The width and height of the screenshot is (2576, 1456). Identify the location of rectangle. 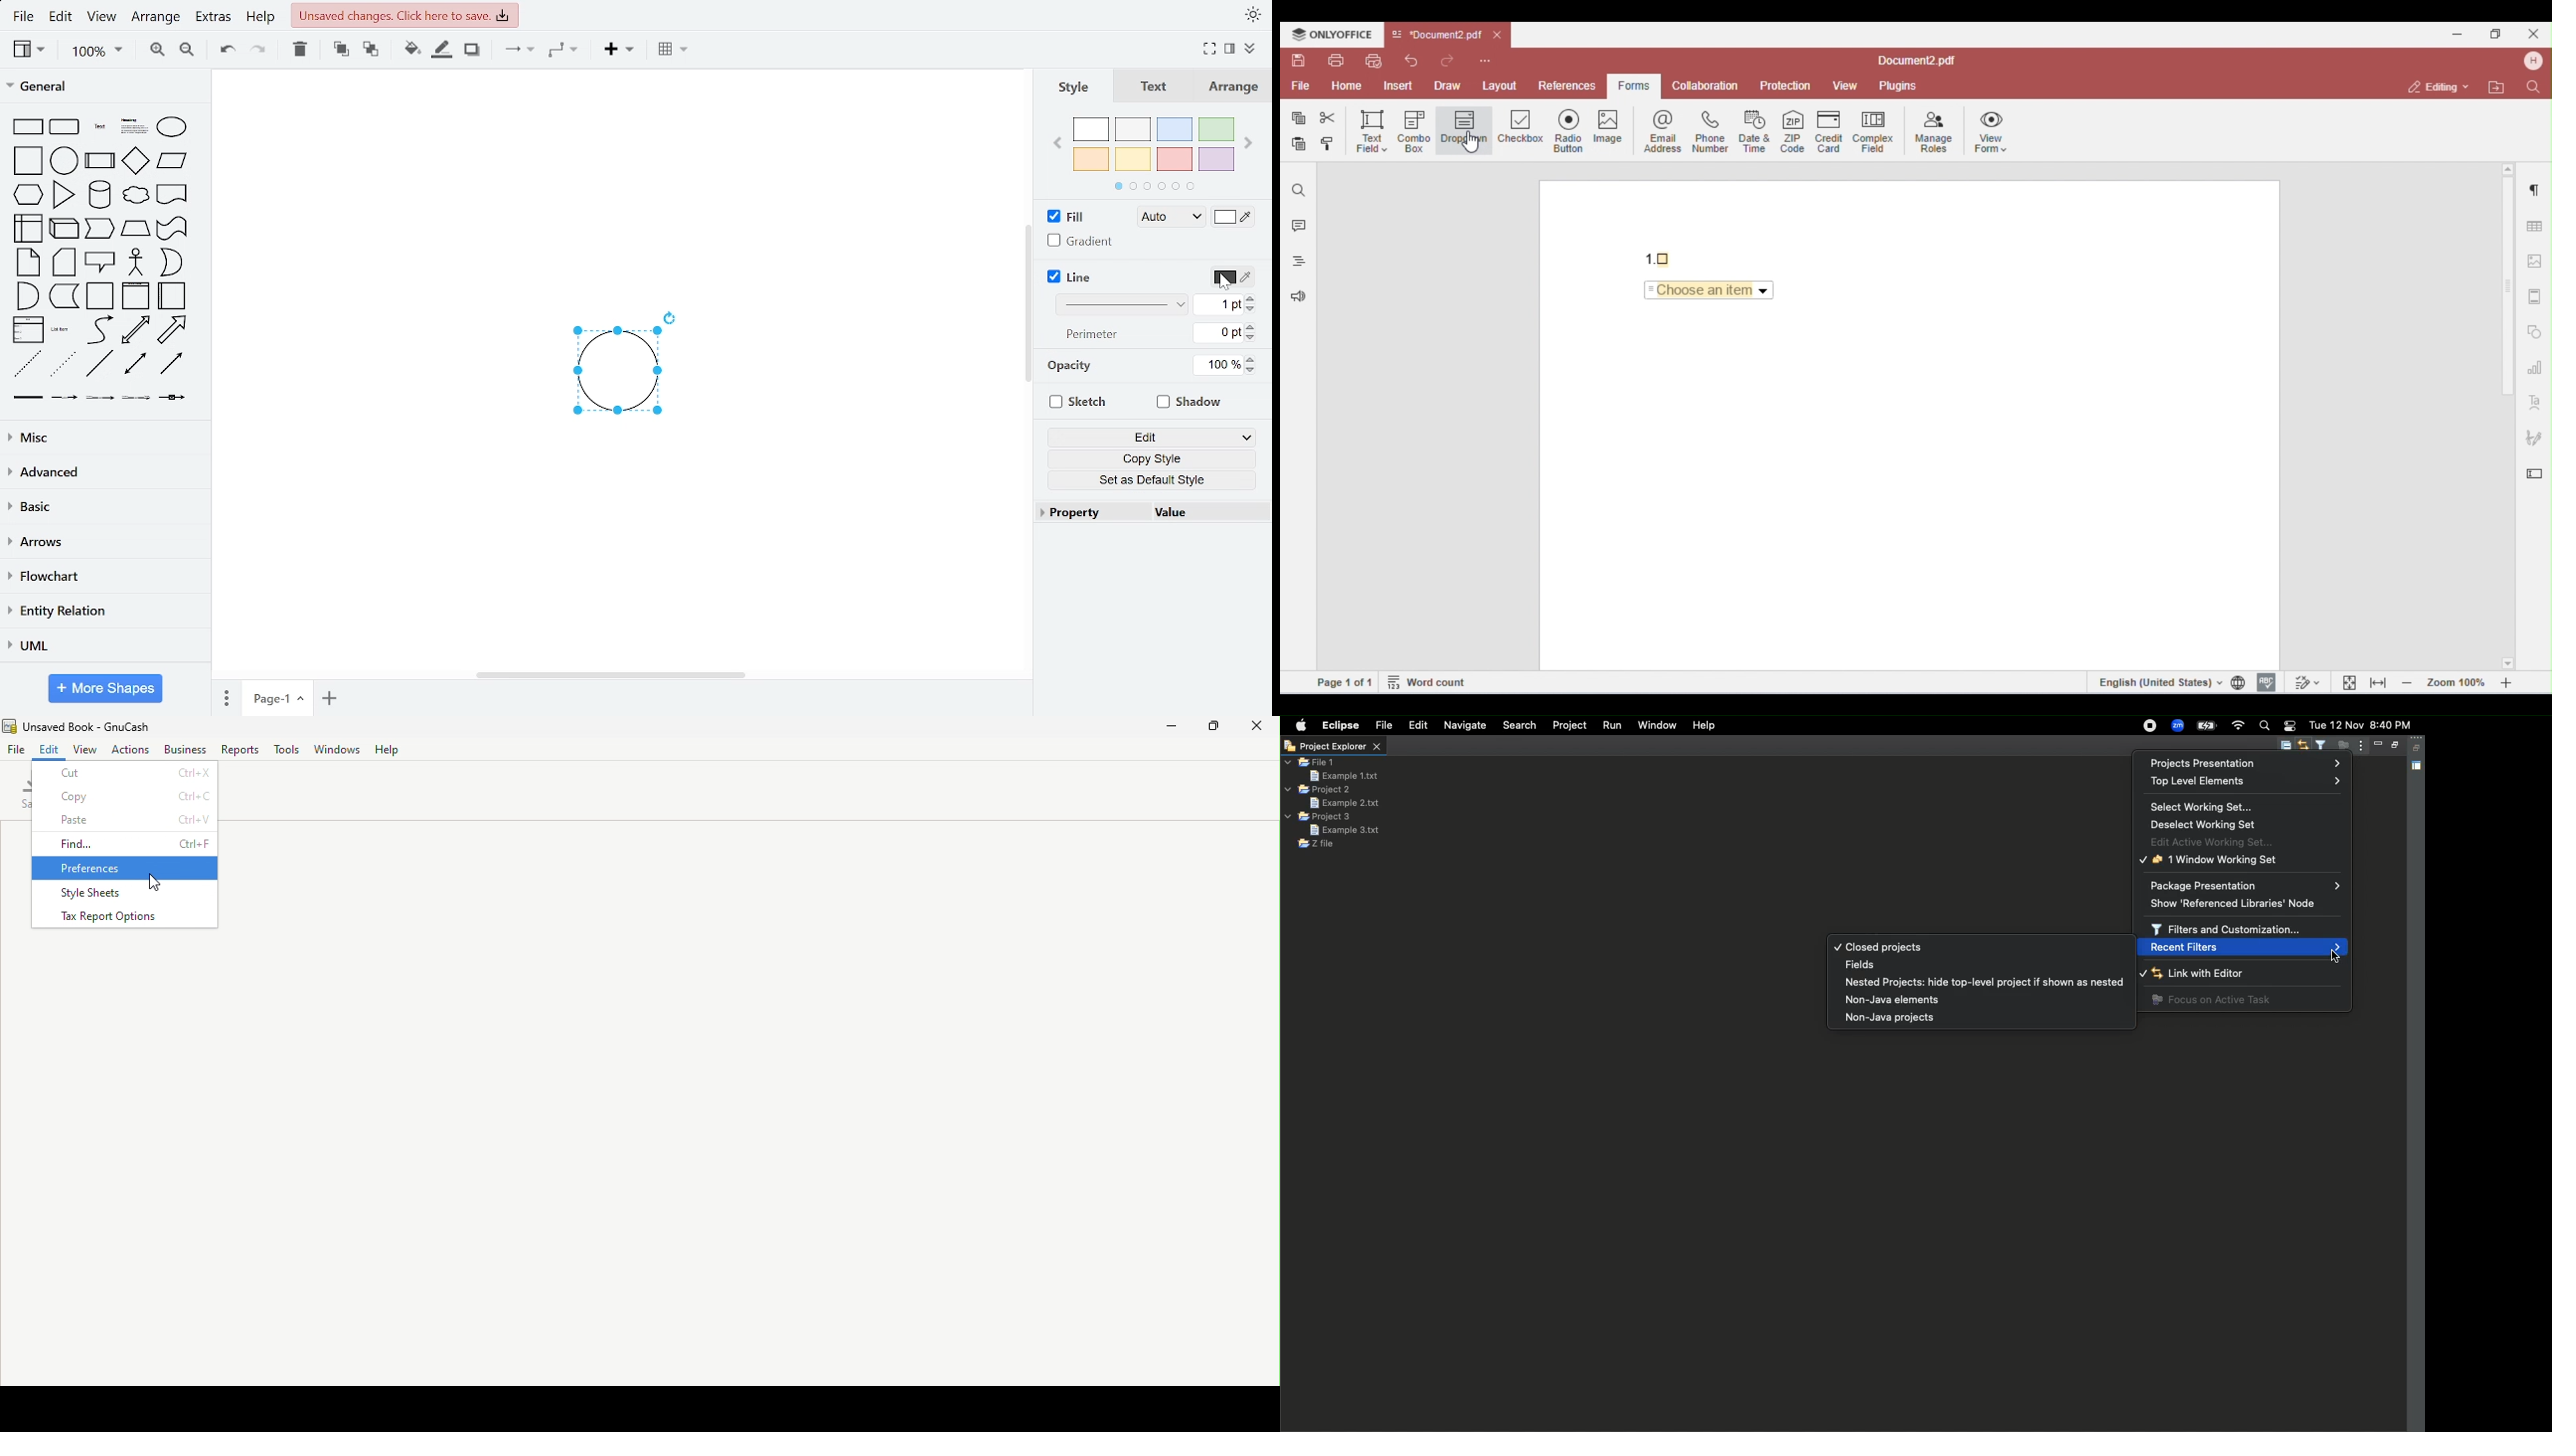
(29, 126).